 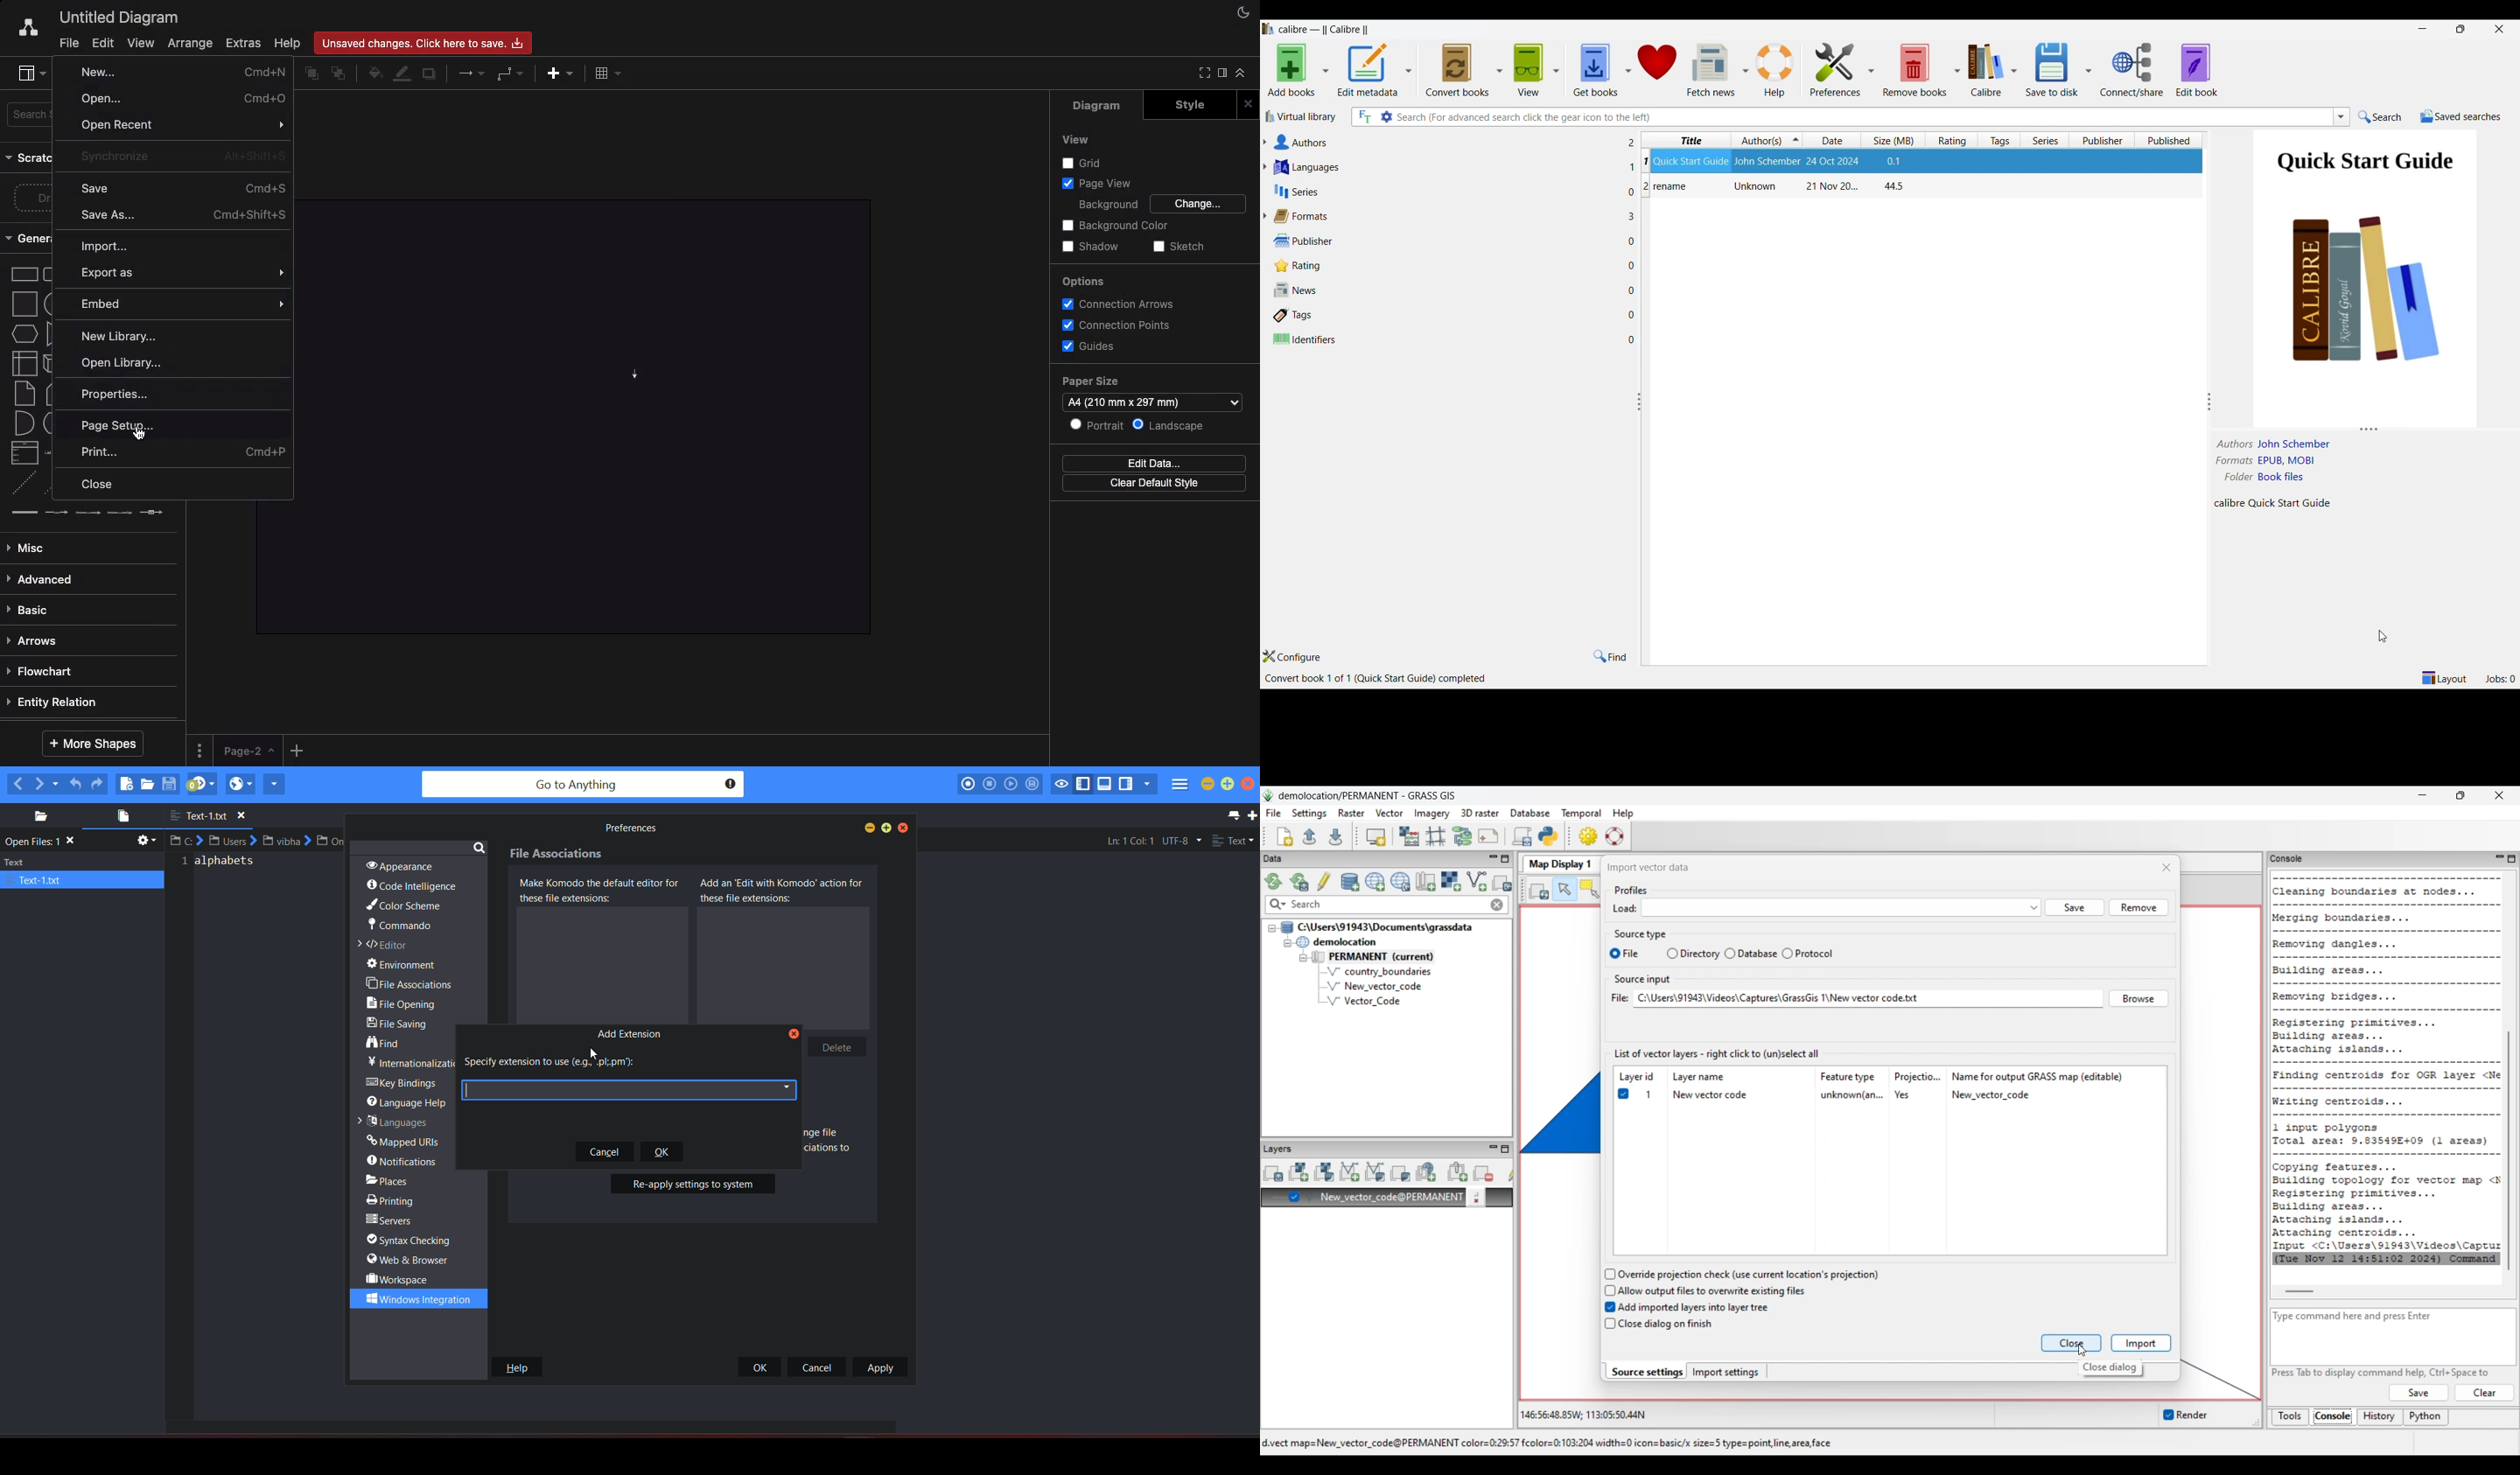 I want to click on Background color, so click(x=1116, y=226).